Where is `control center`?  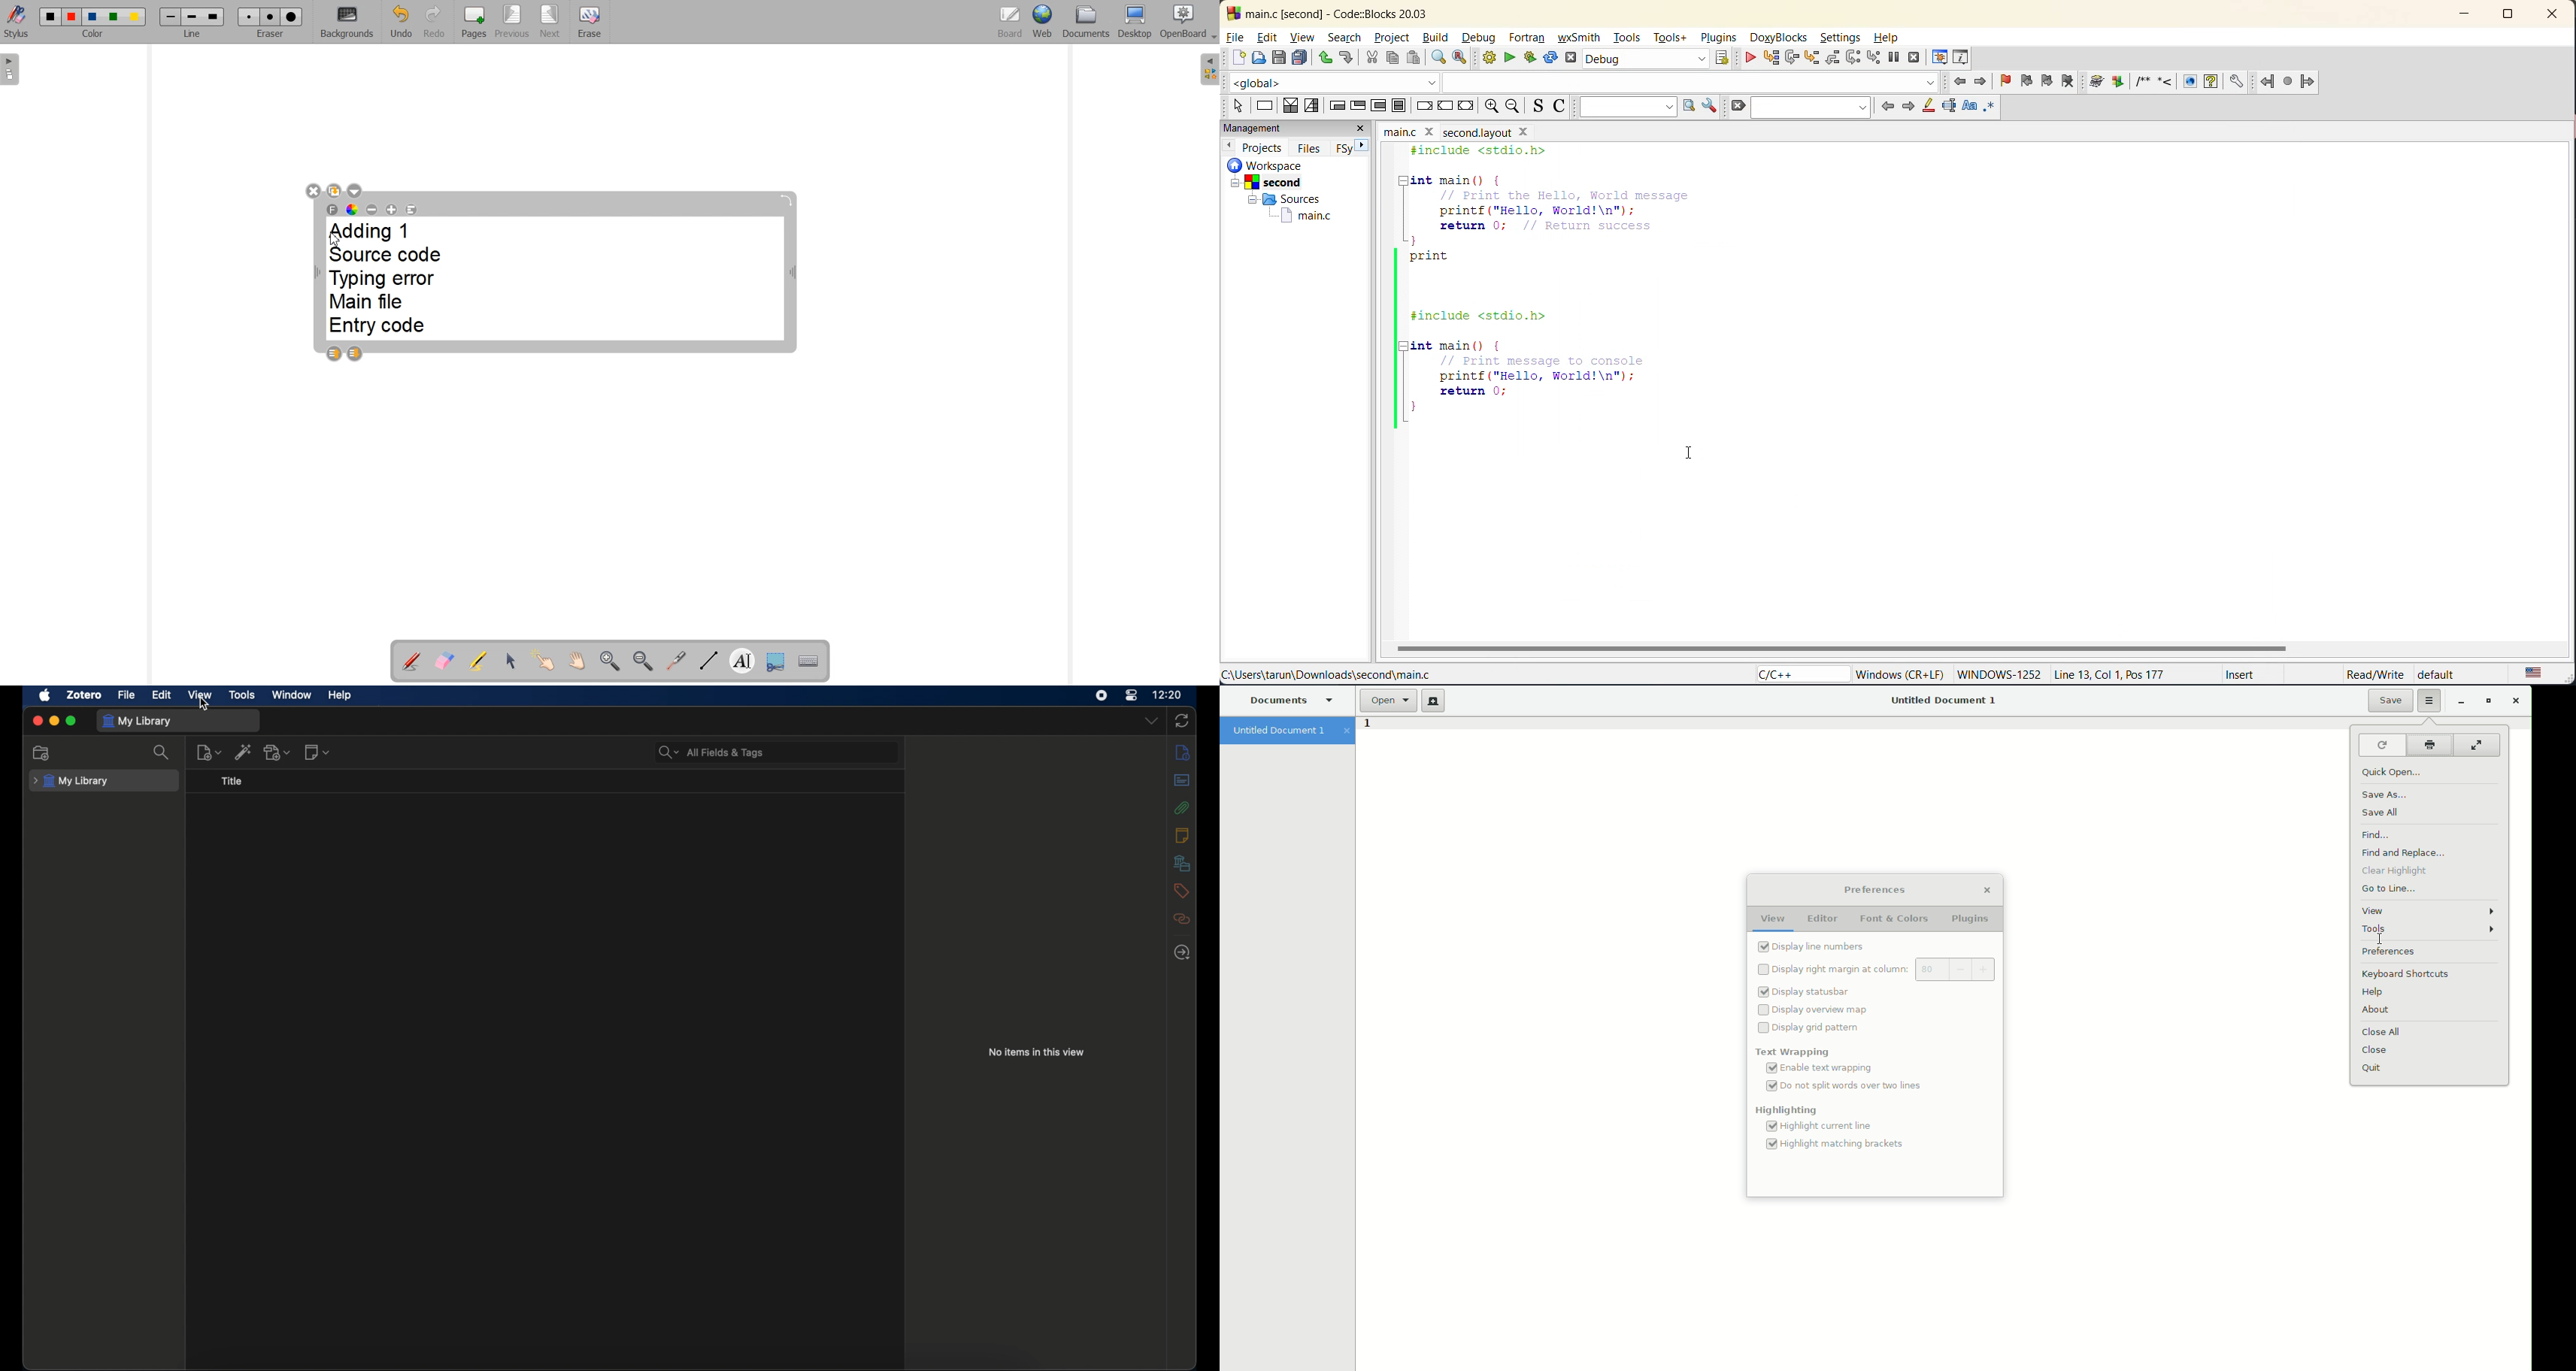
control center is located at coordinates (1132, 694).